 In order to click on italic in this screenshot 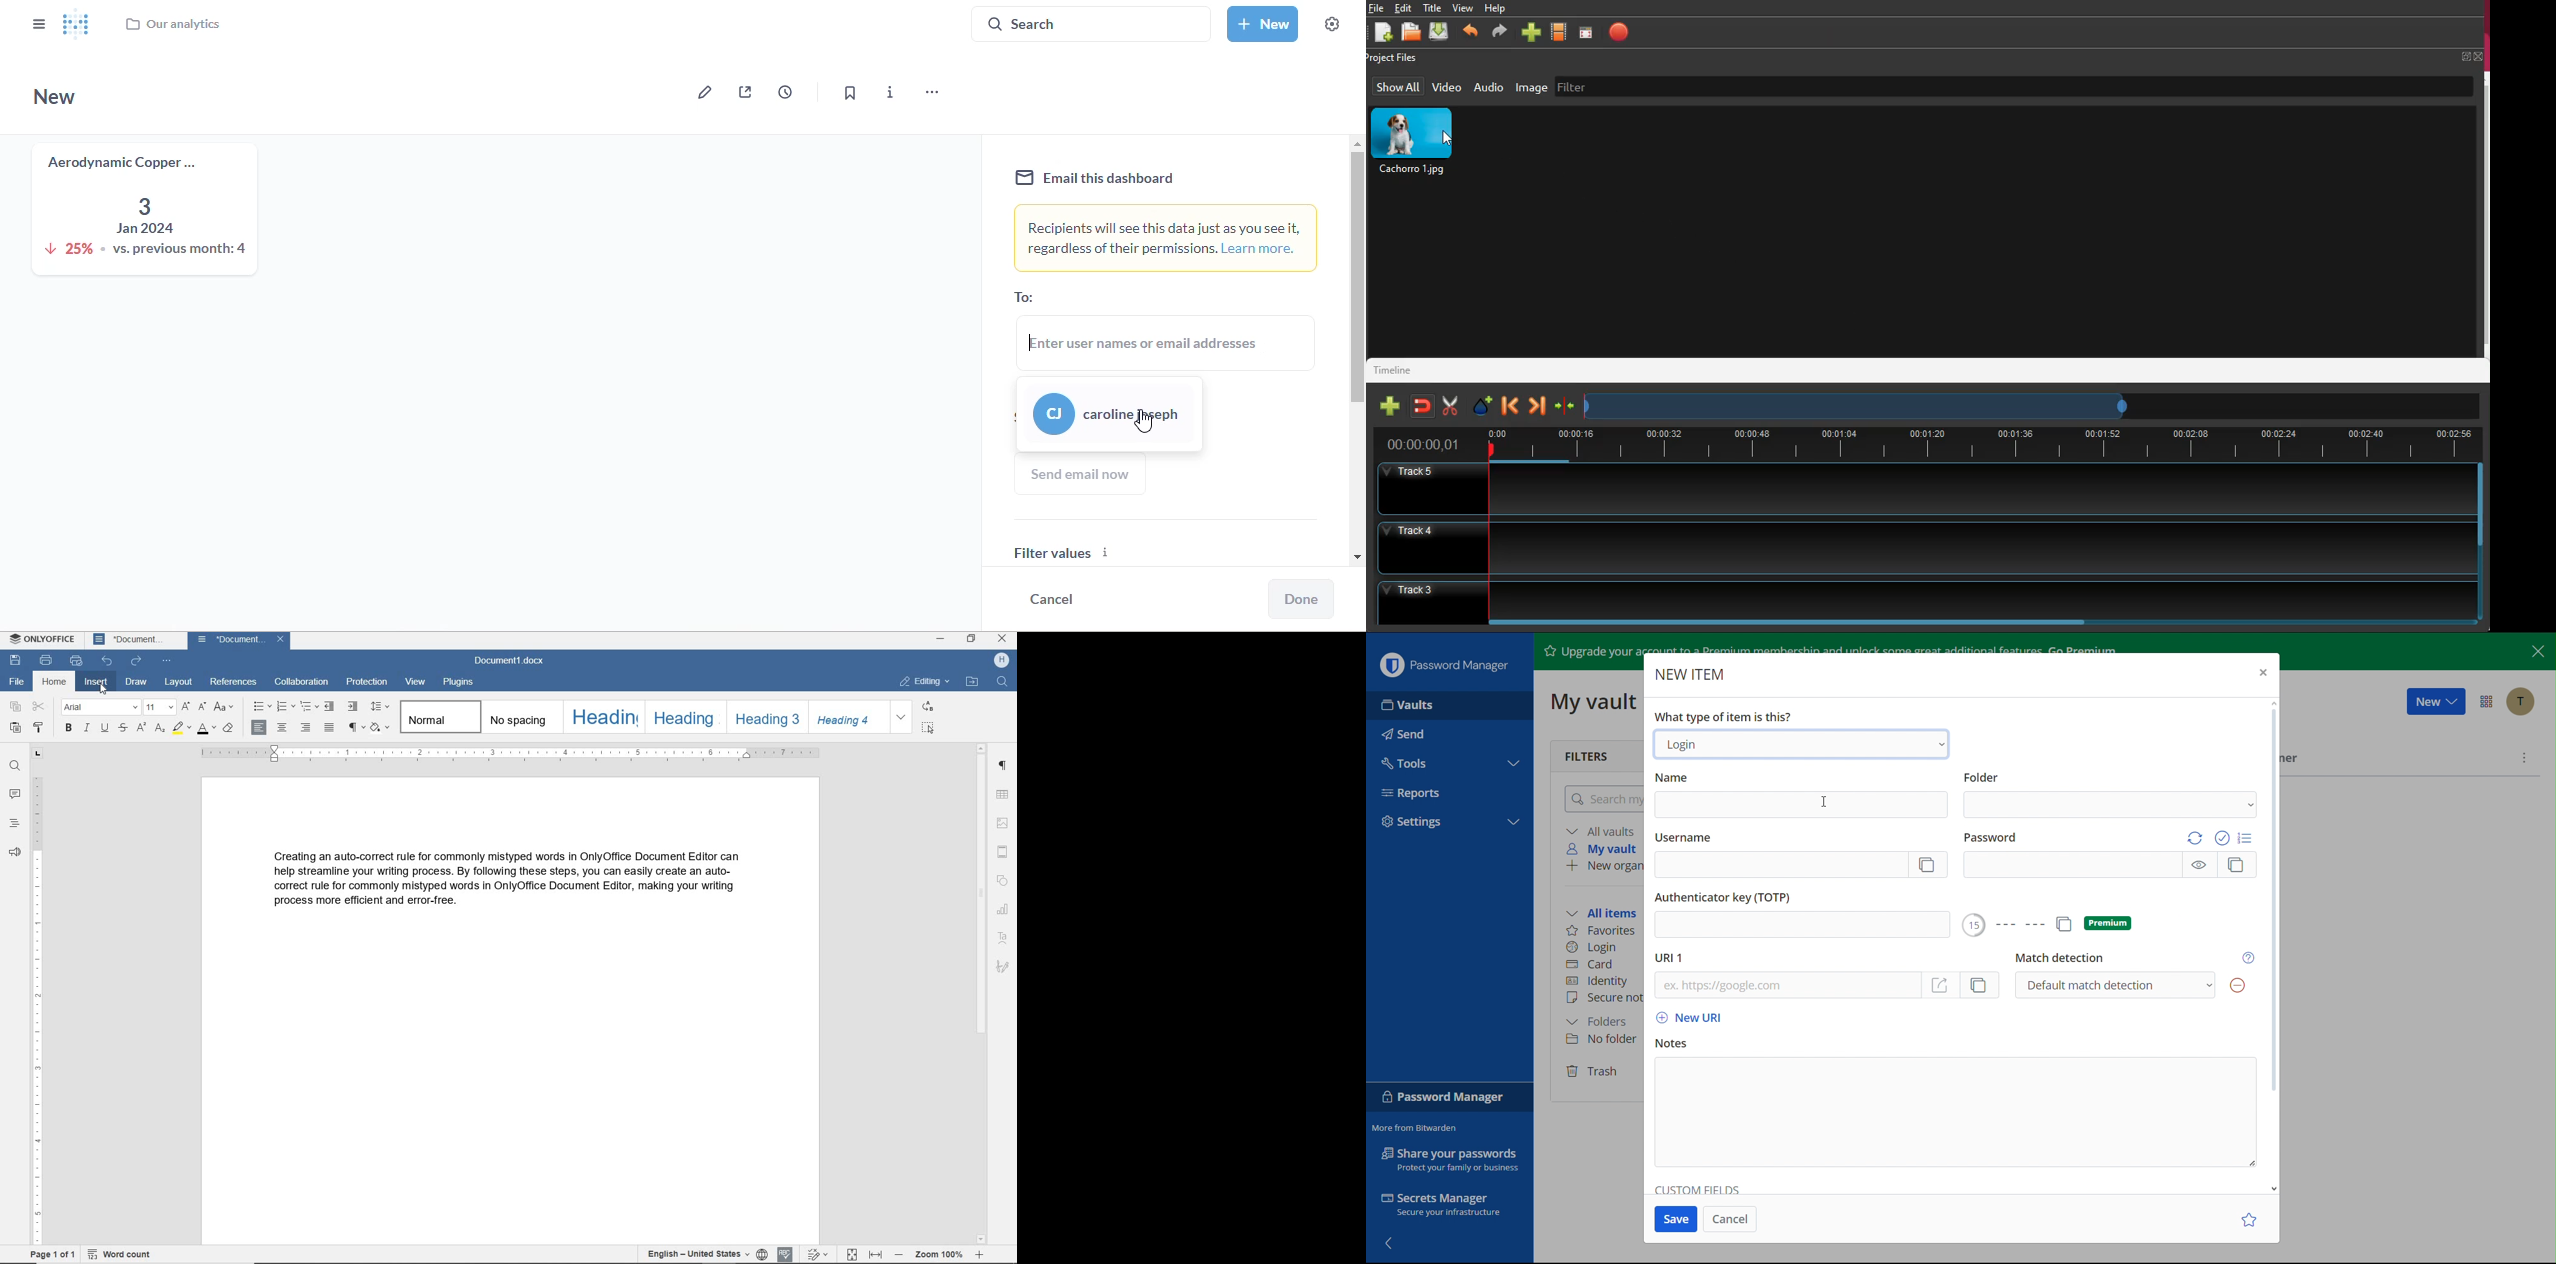, I will do `click(87, 727)`.